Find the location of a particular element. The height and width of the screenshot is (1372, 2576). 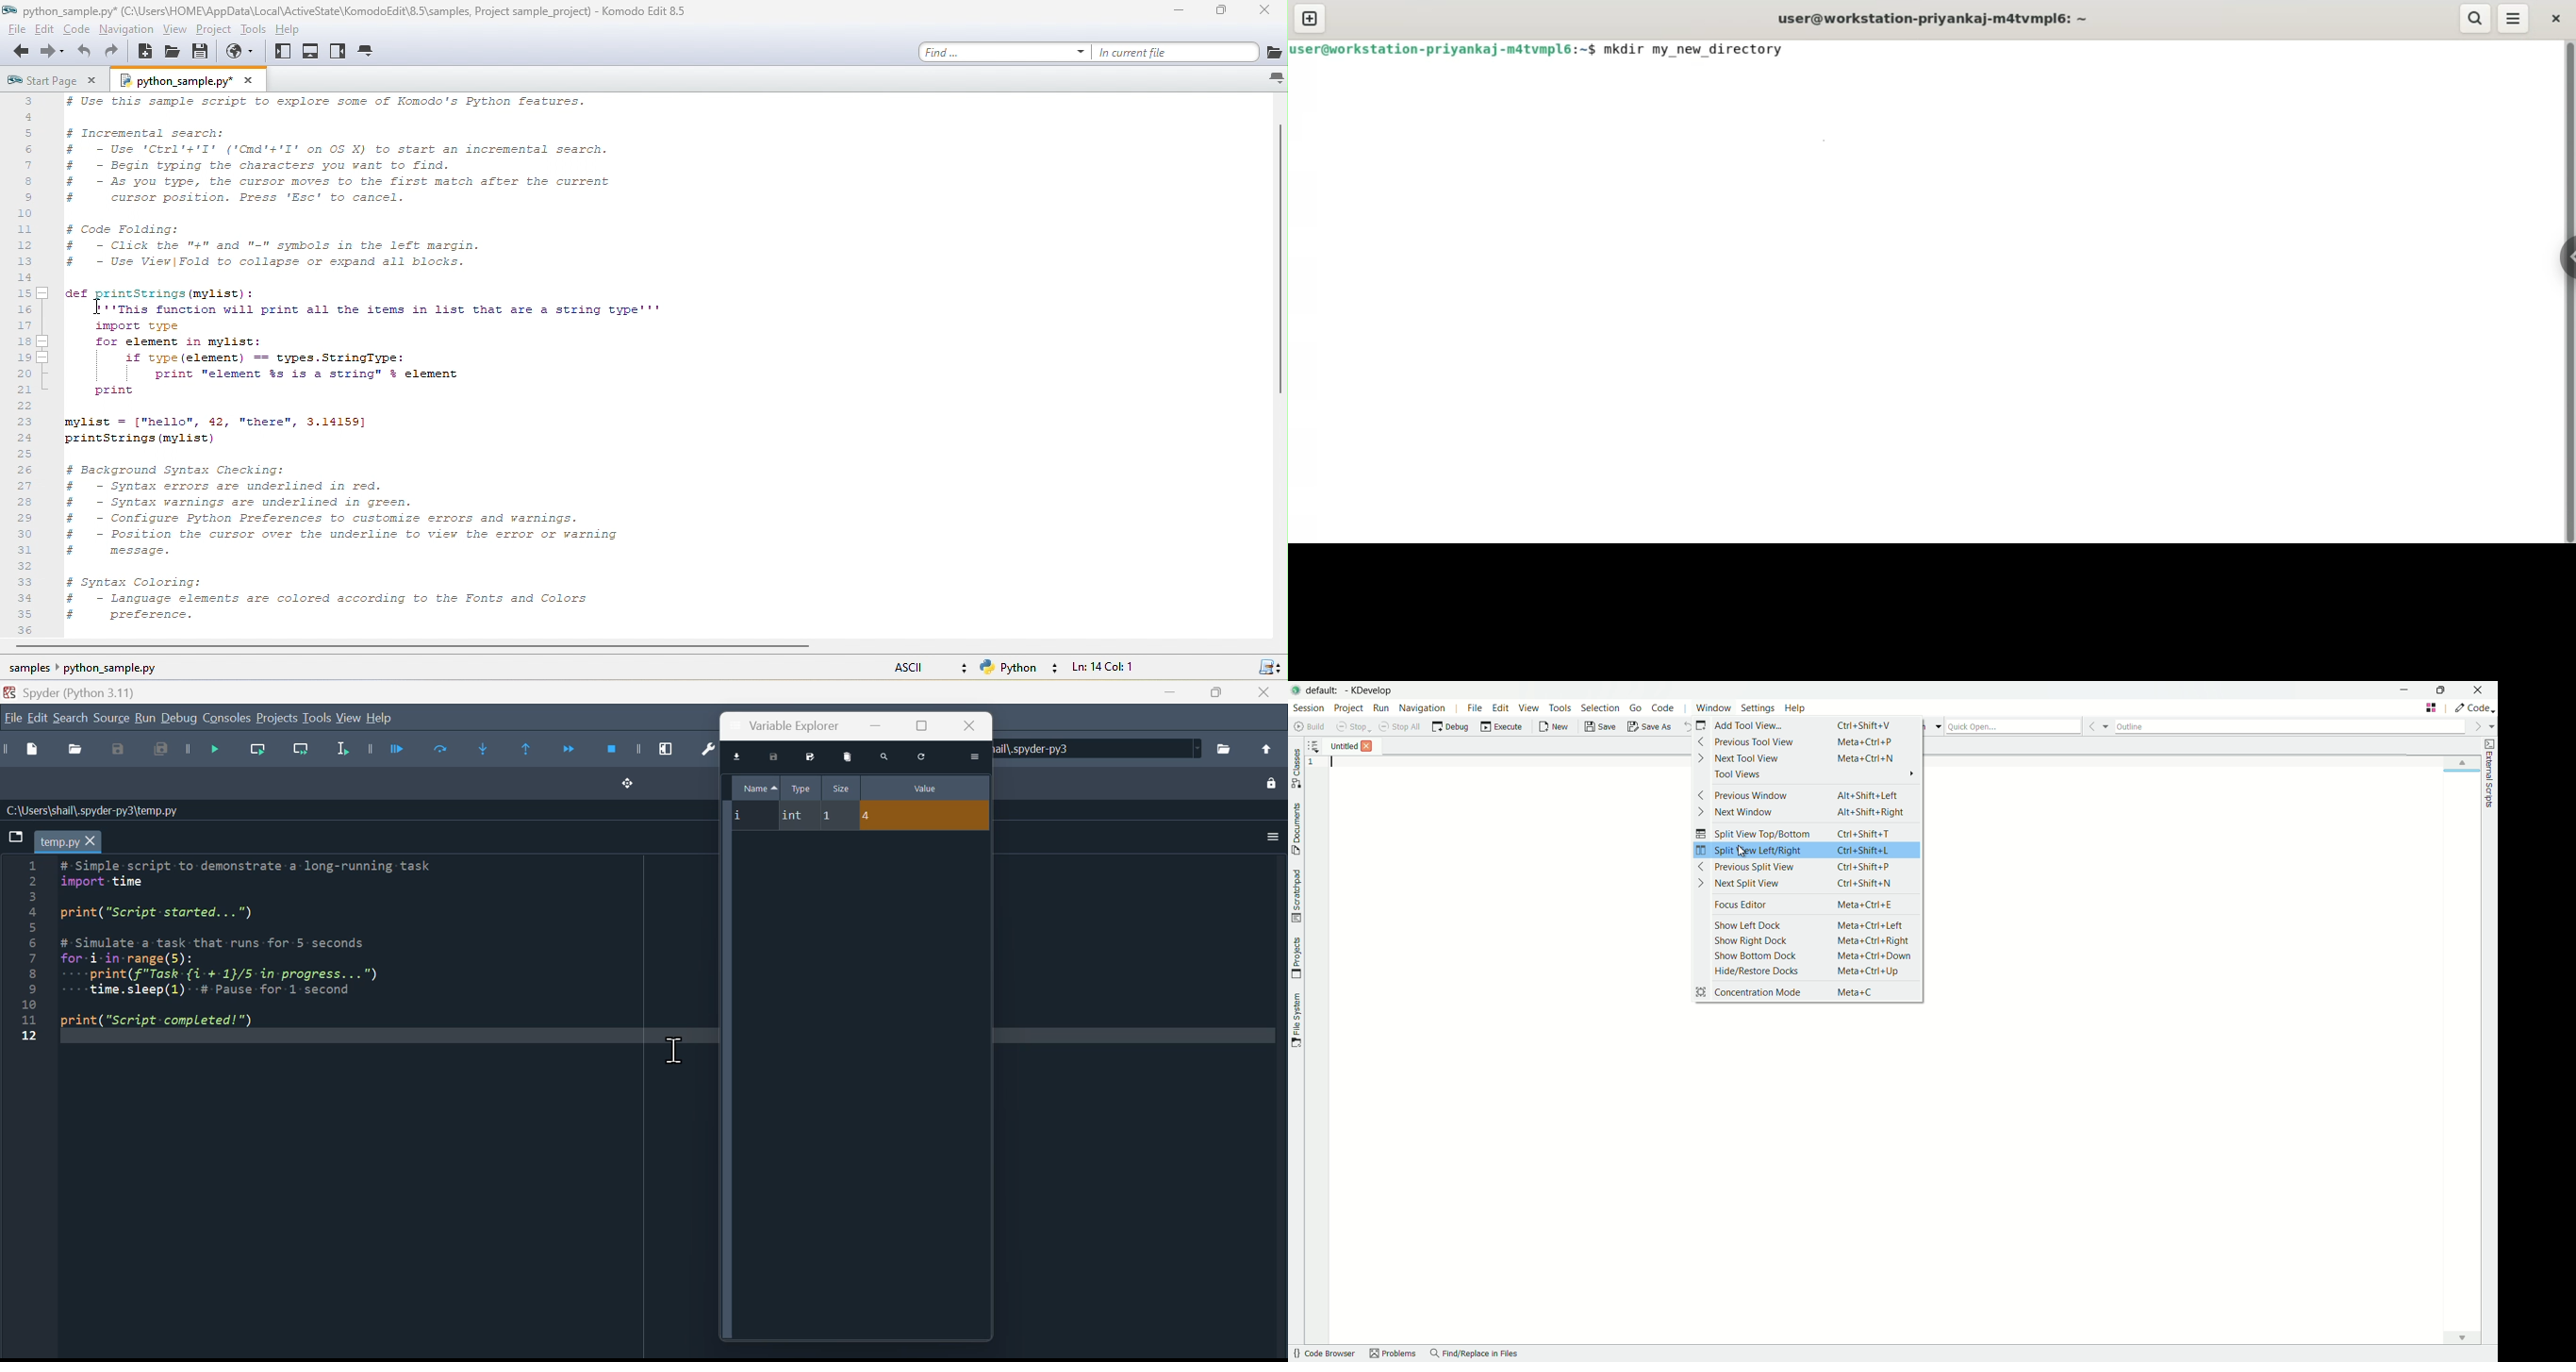

Ctrl+Shift+L is located at coordinates (1870, 849).